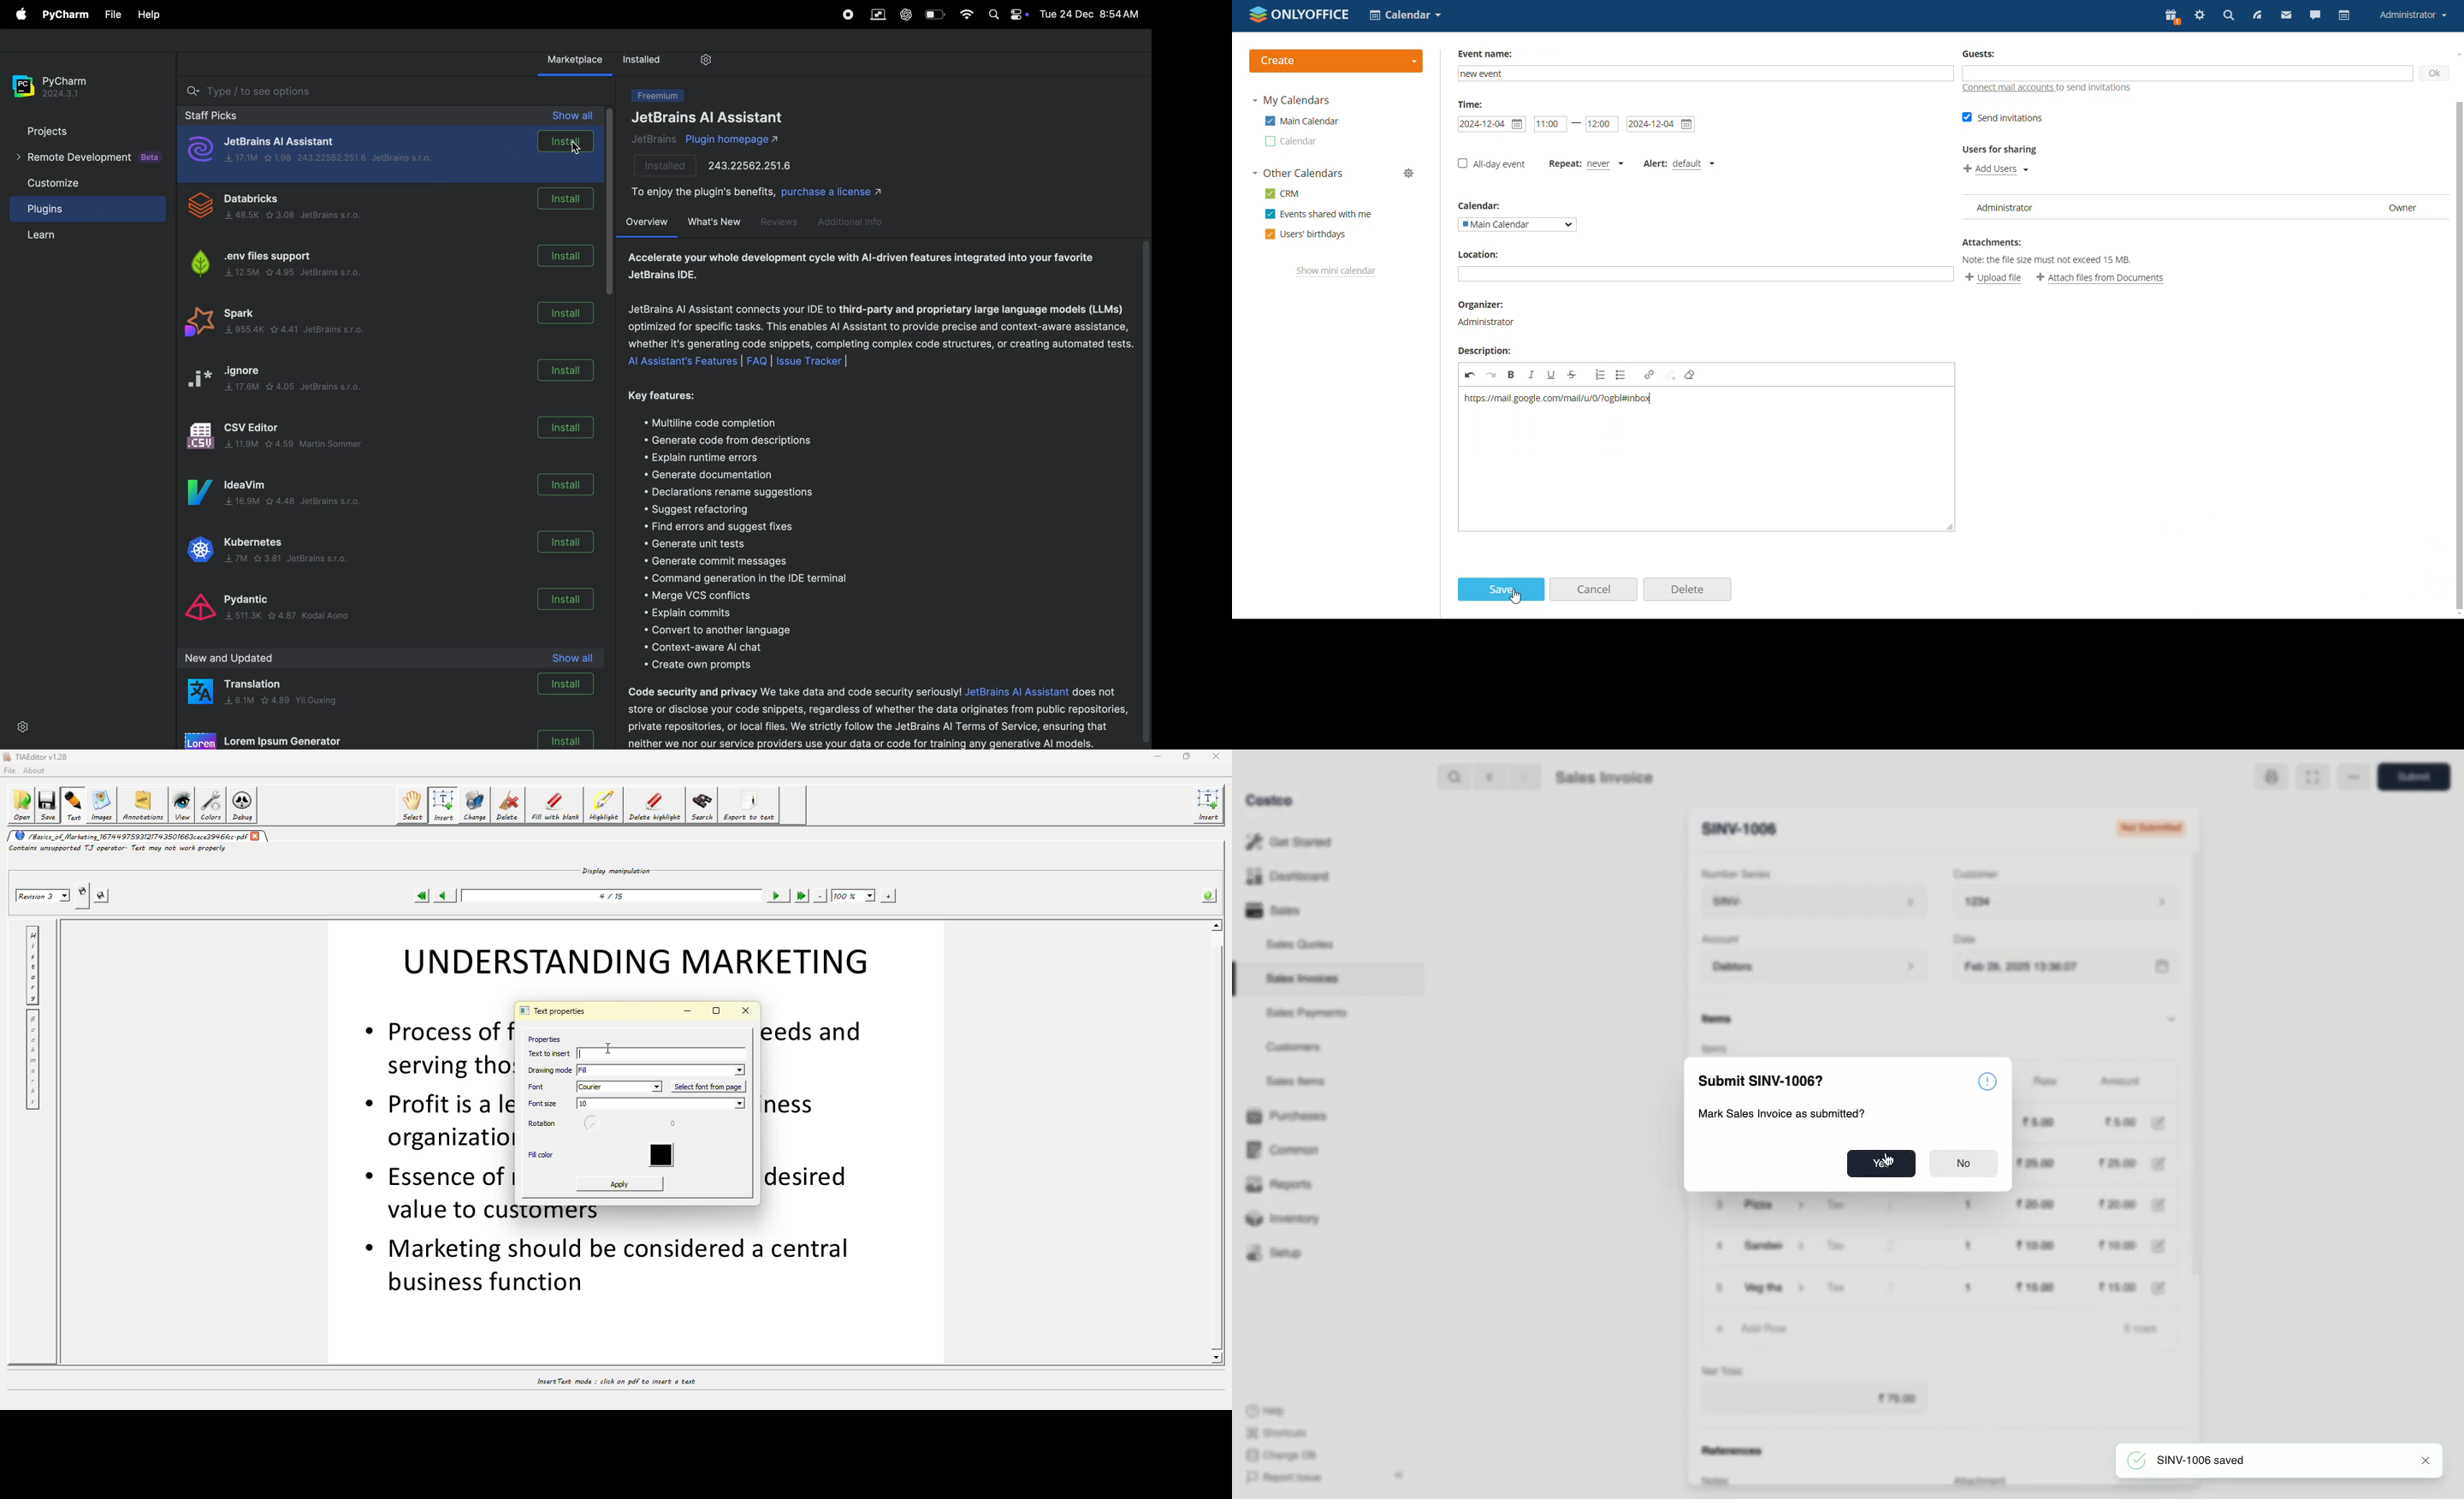 The height and width of the screenshot is (1512, 2464). Describe the element at coordinates (1452, 776) in the screenshot. I see `Search` at that location.